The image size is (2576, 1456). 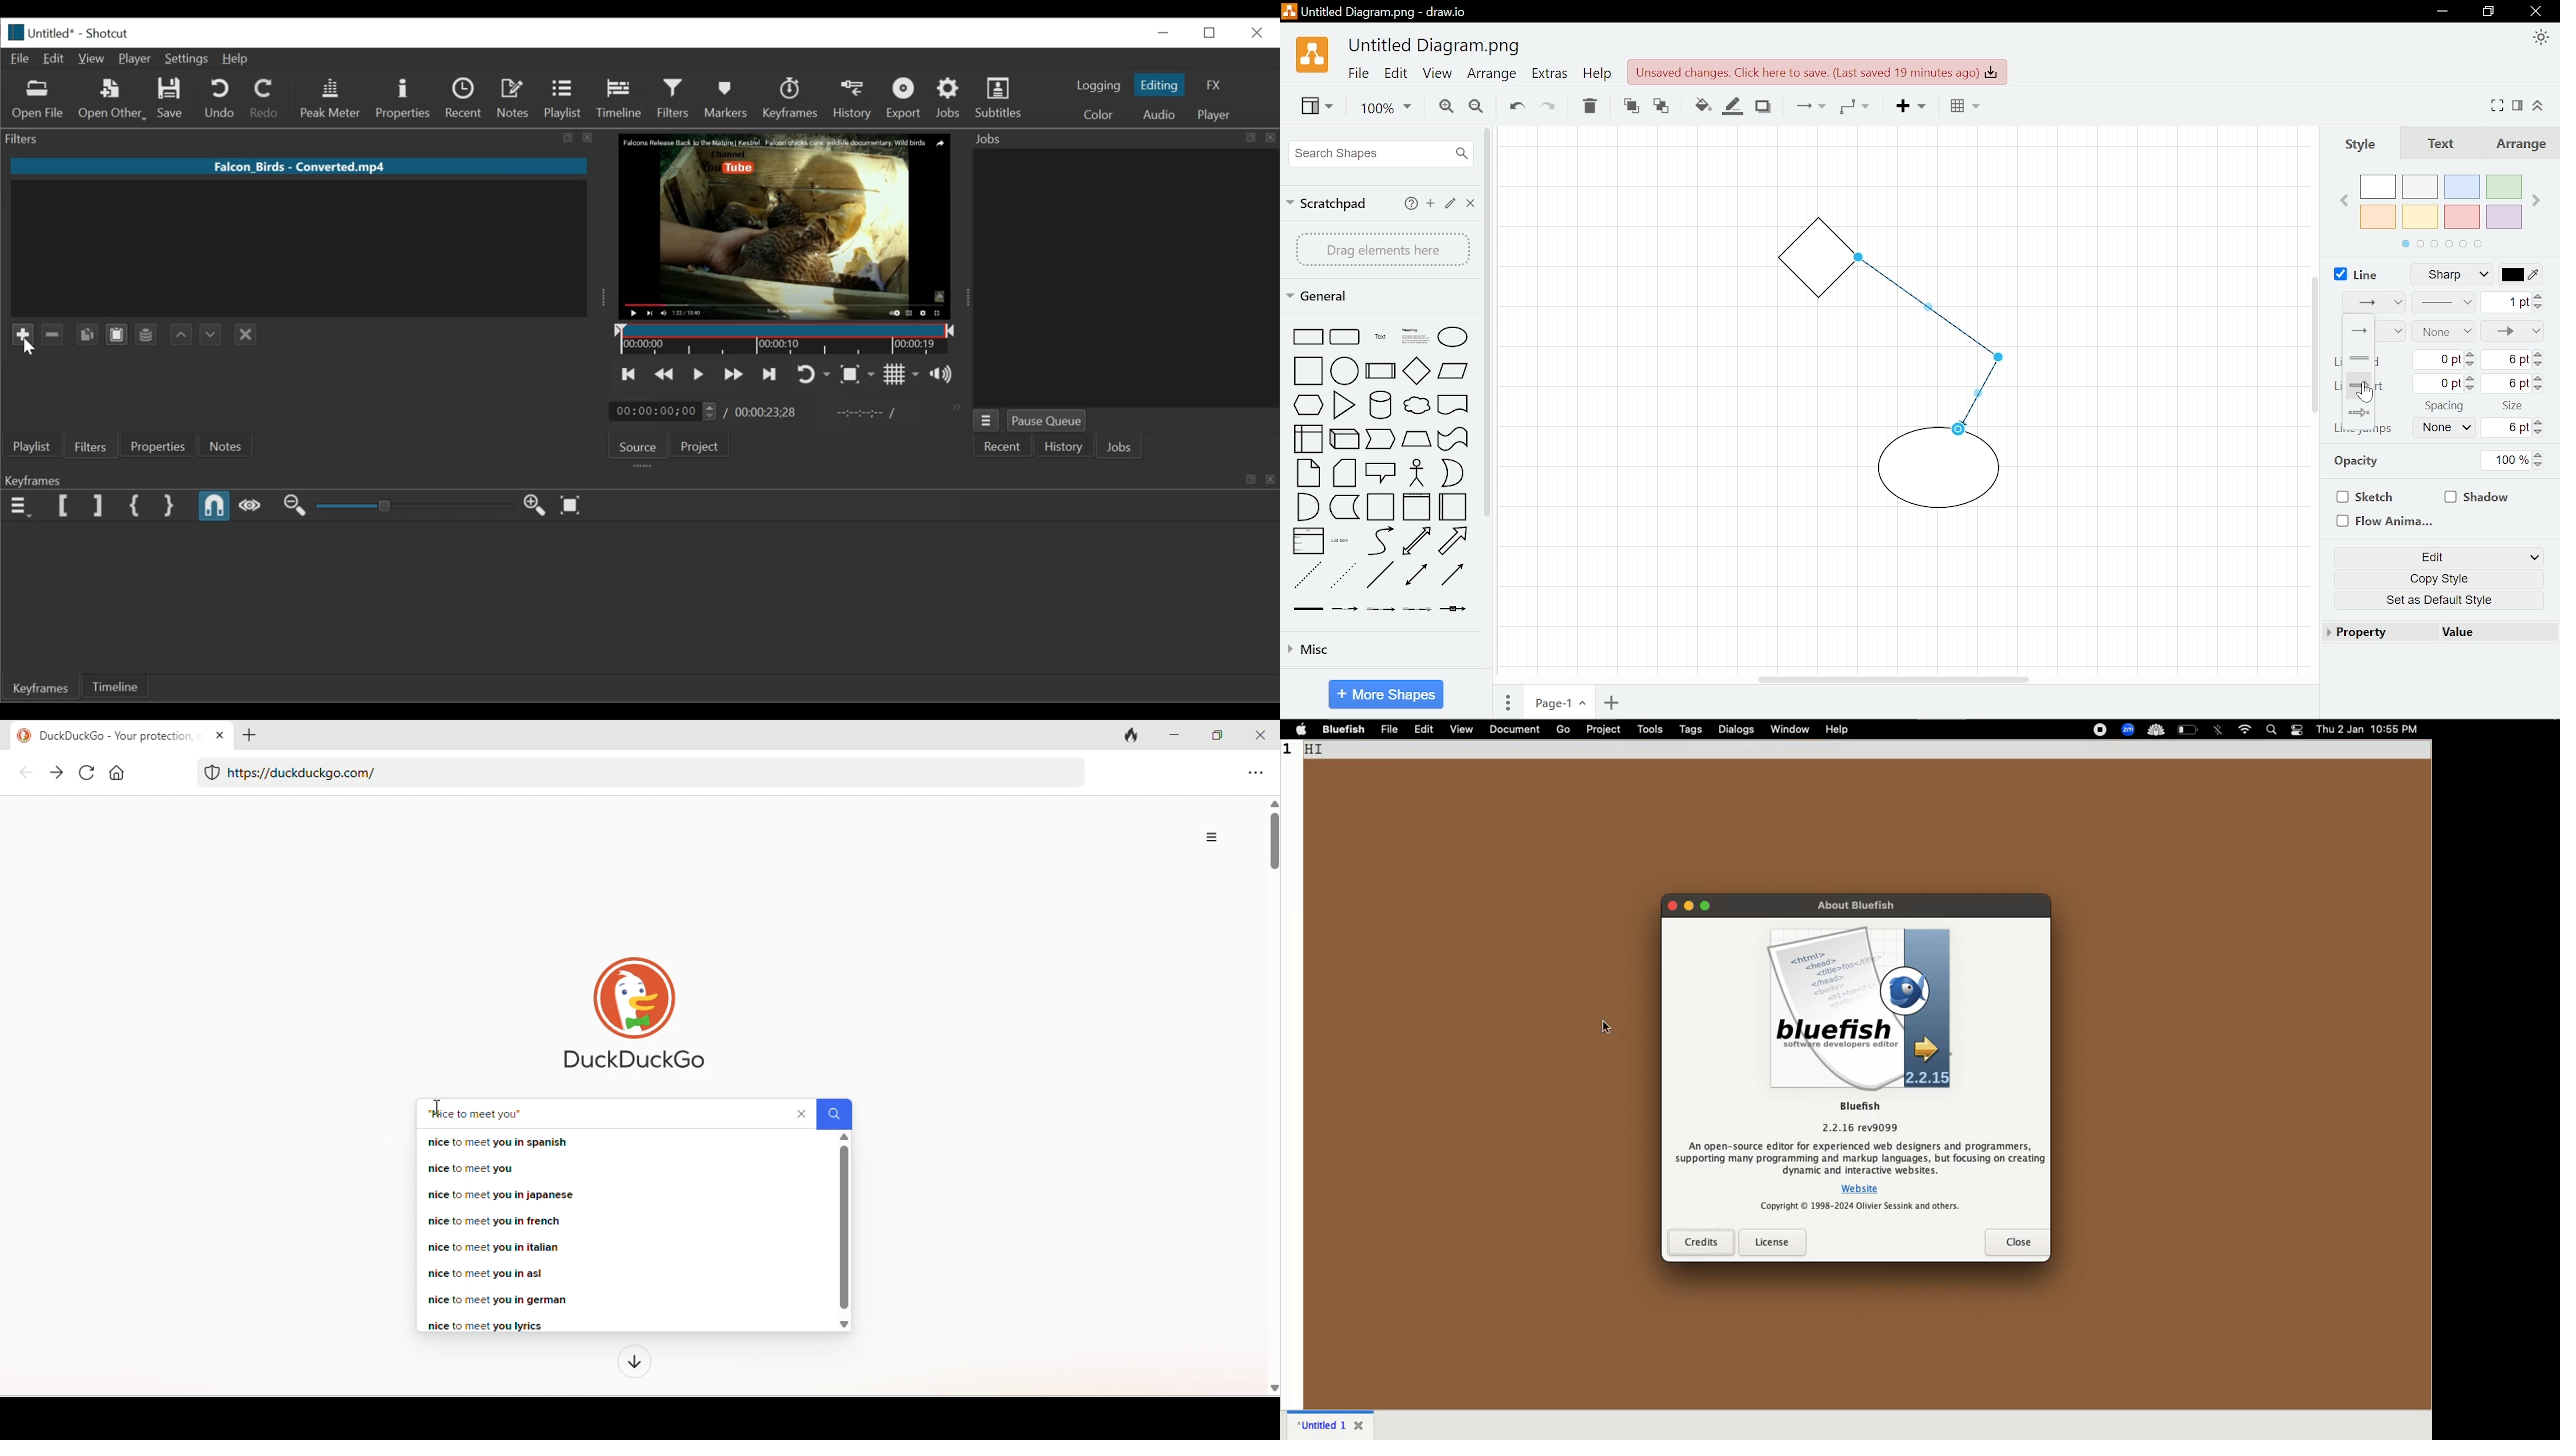 I want to click on home, so click(x=119, y=773).